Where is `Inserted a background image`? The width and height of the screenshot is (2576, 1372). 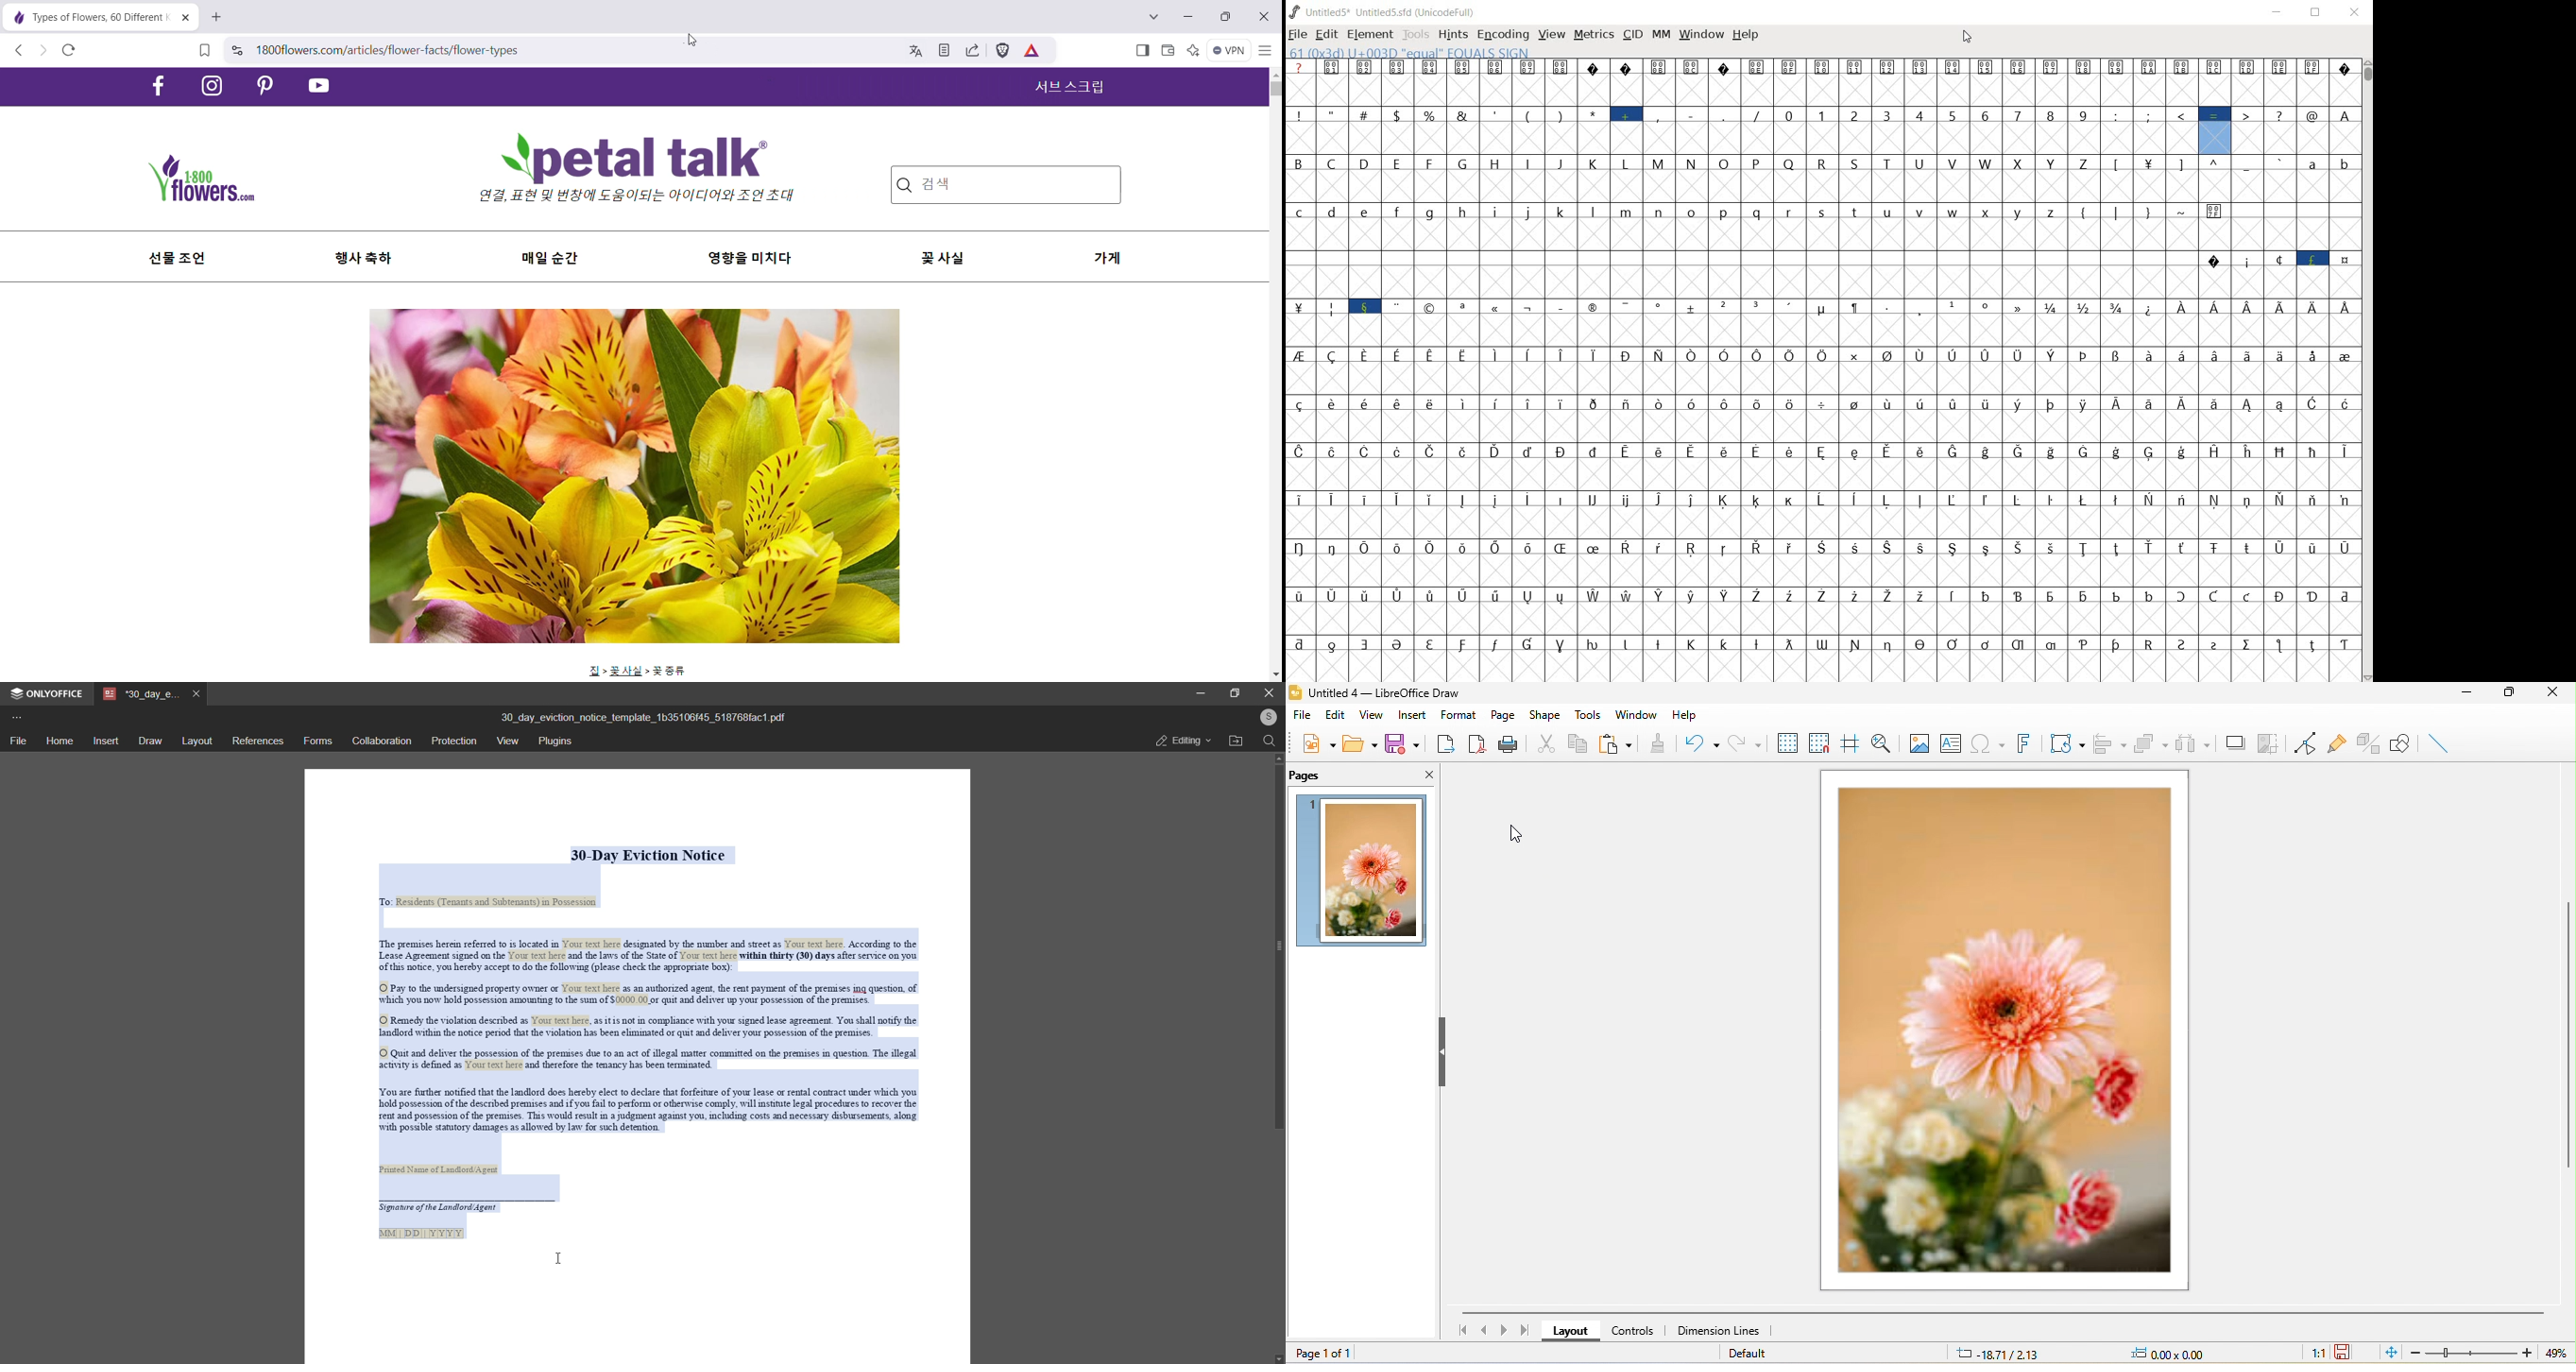
Inserted a background image is located at coordinates (1365, 870).